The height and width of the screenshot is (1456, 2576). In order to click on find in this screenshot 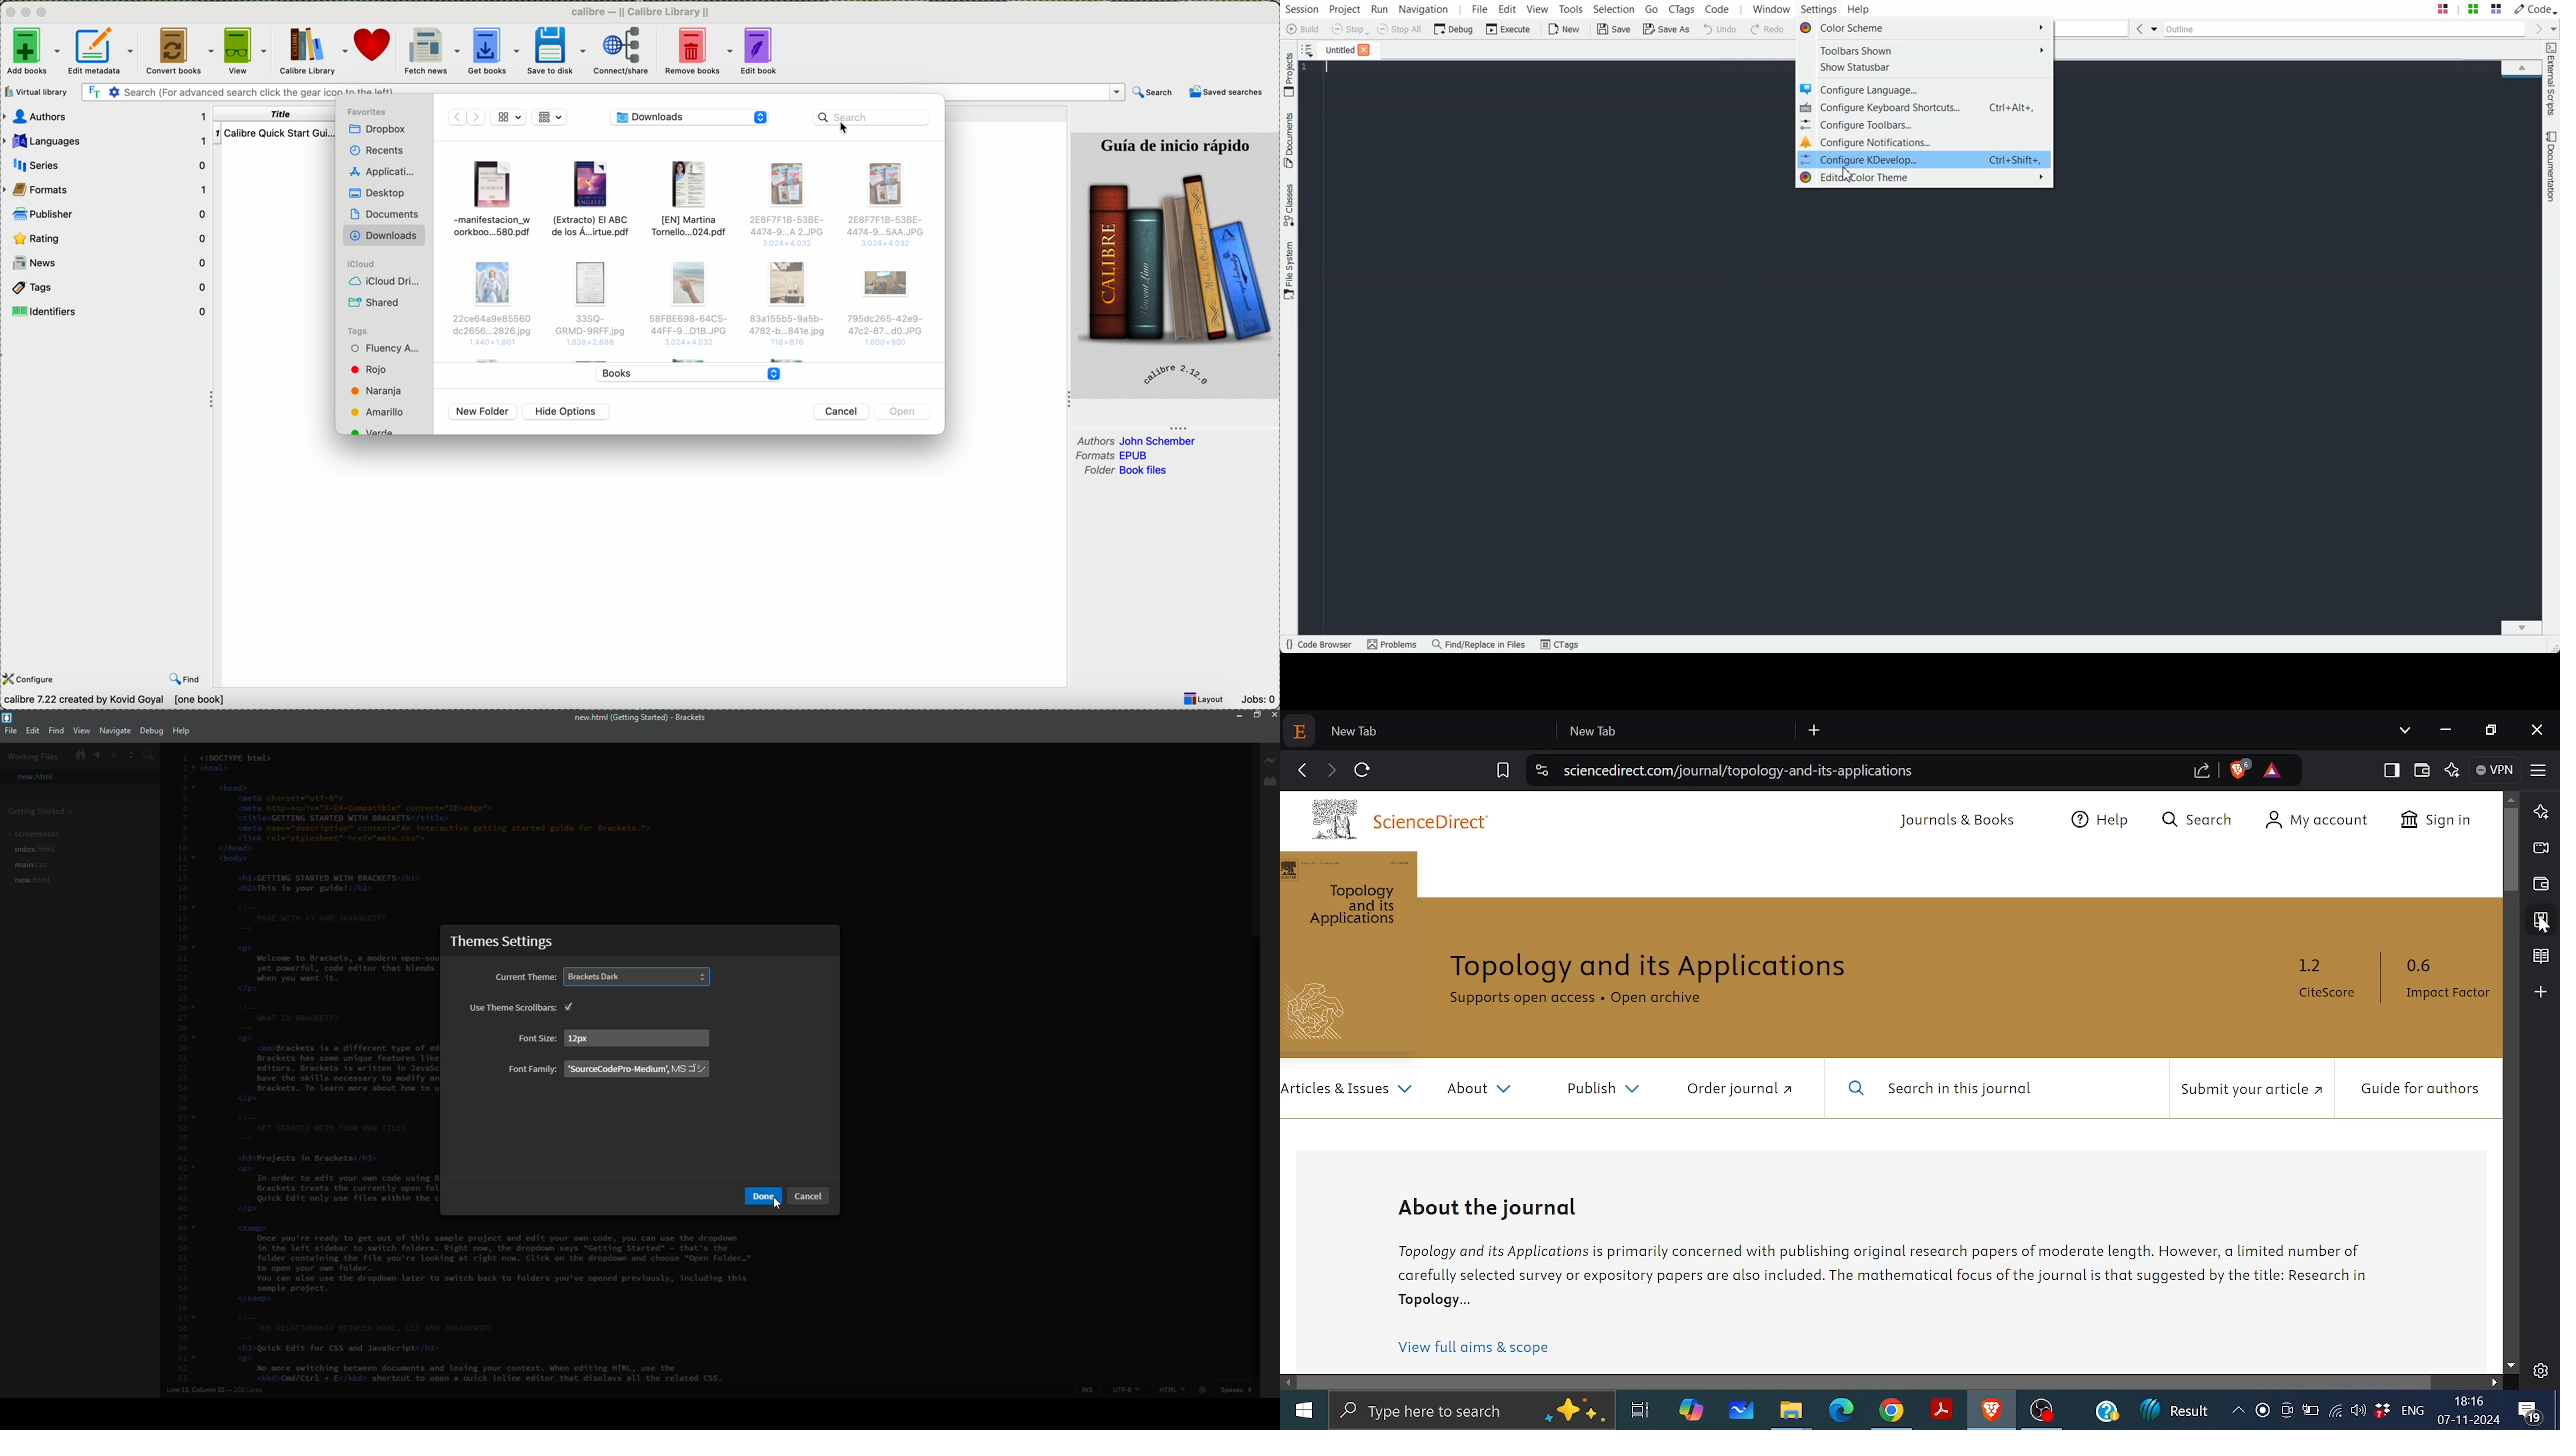, I will do `click(185, 679)`.